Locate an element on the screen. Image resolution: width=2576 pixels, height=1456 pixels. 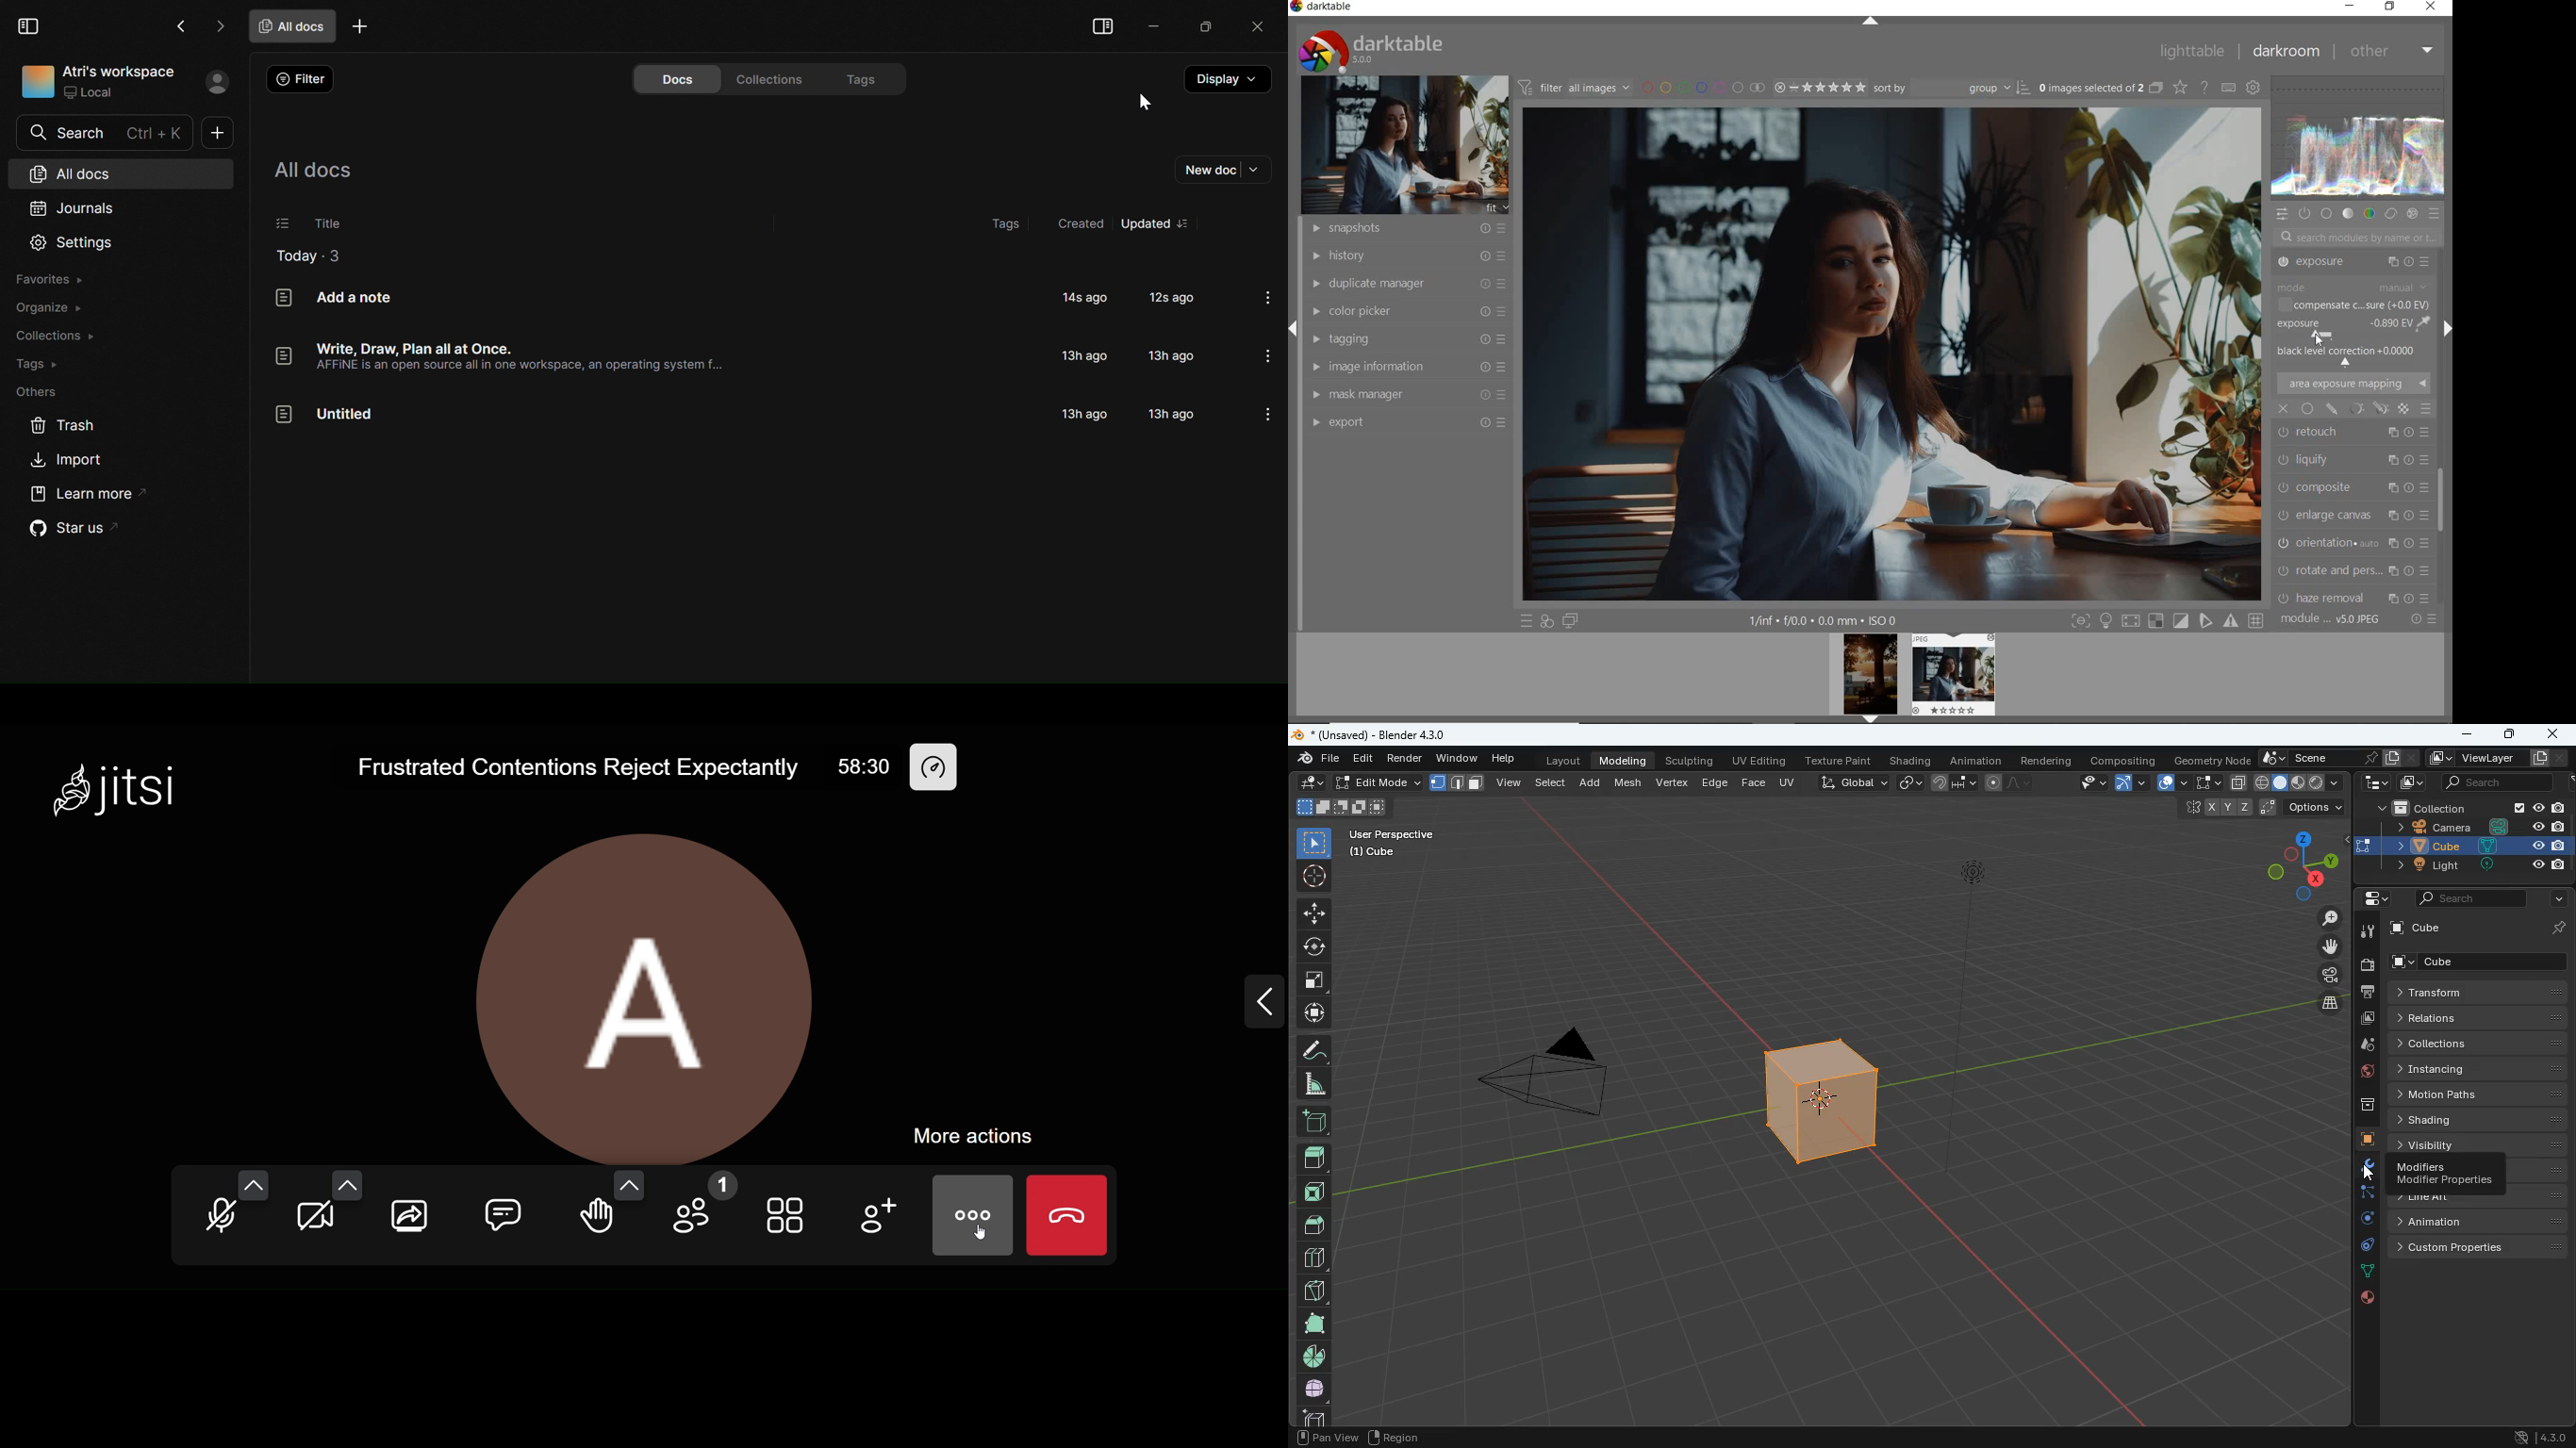
diagonal is located at coordinates (1313, 1287).